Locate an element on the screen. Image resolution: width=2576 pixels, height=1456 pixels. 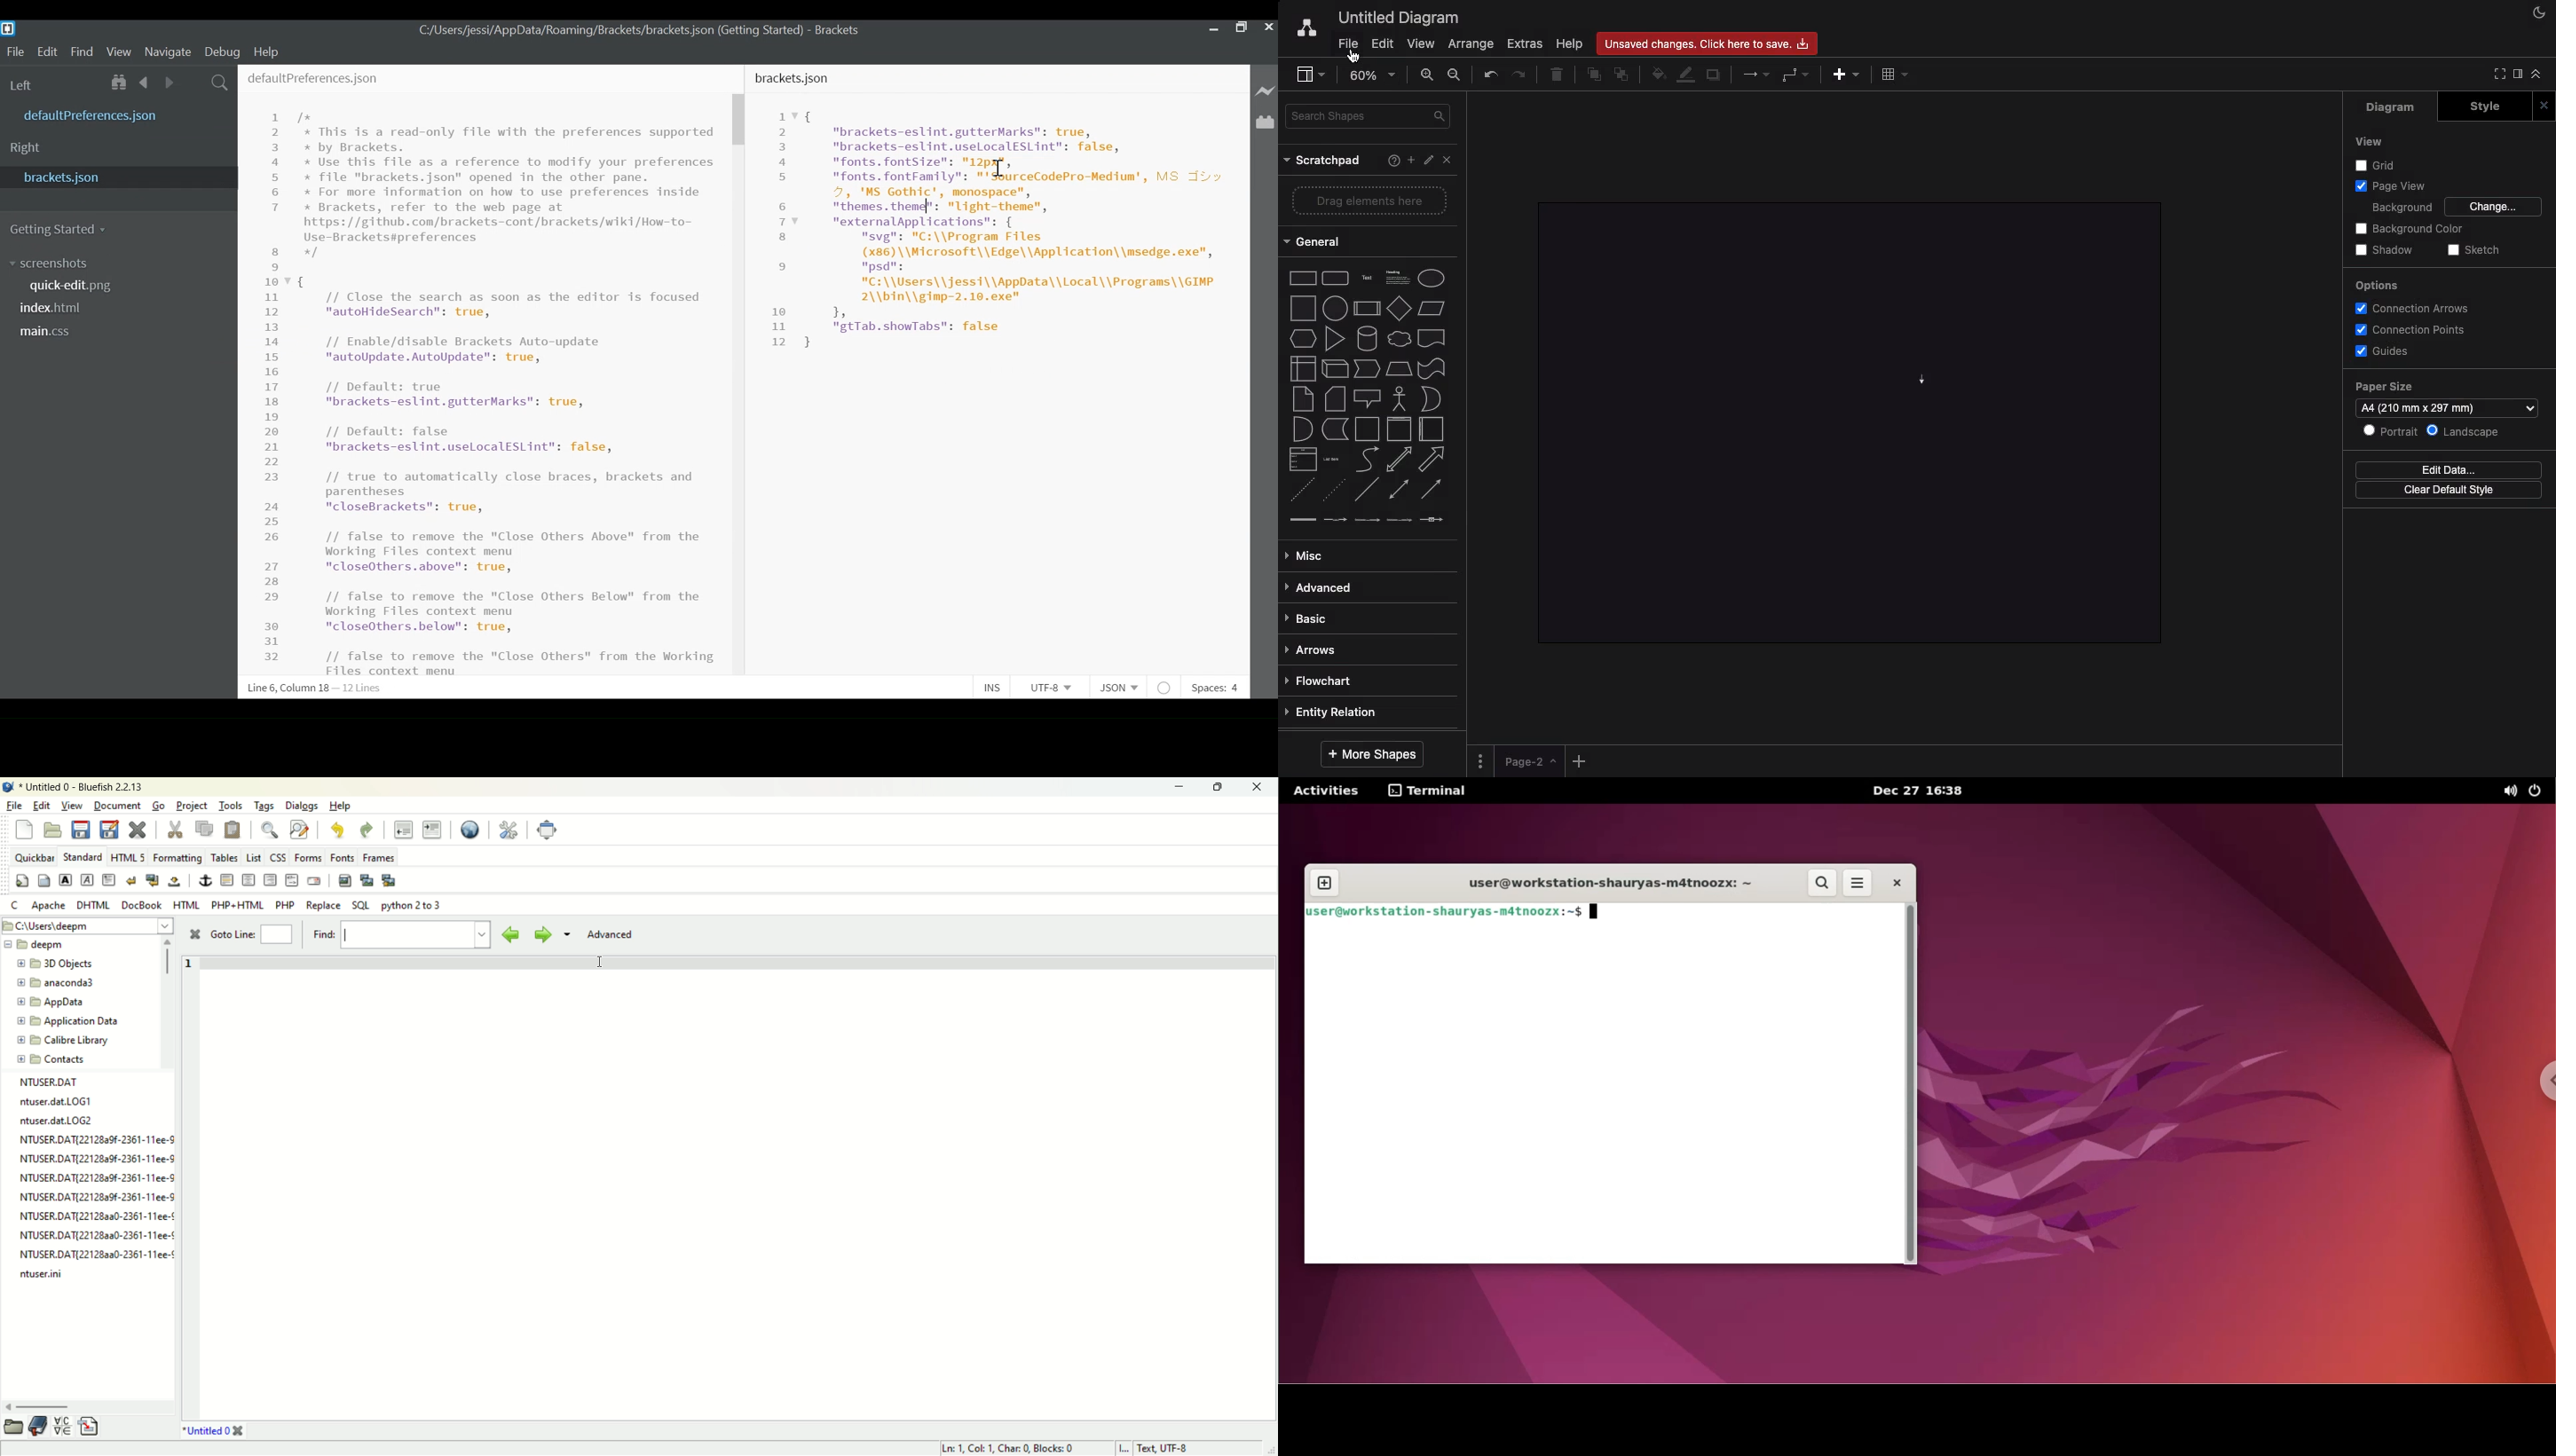
undo is located at coordinates (335, 829).